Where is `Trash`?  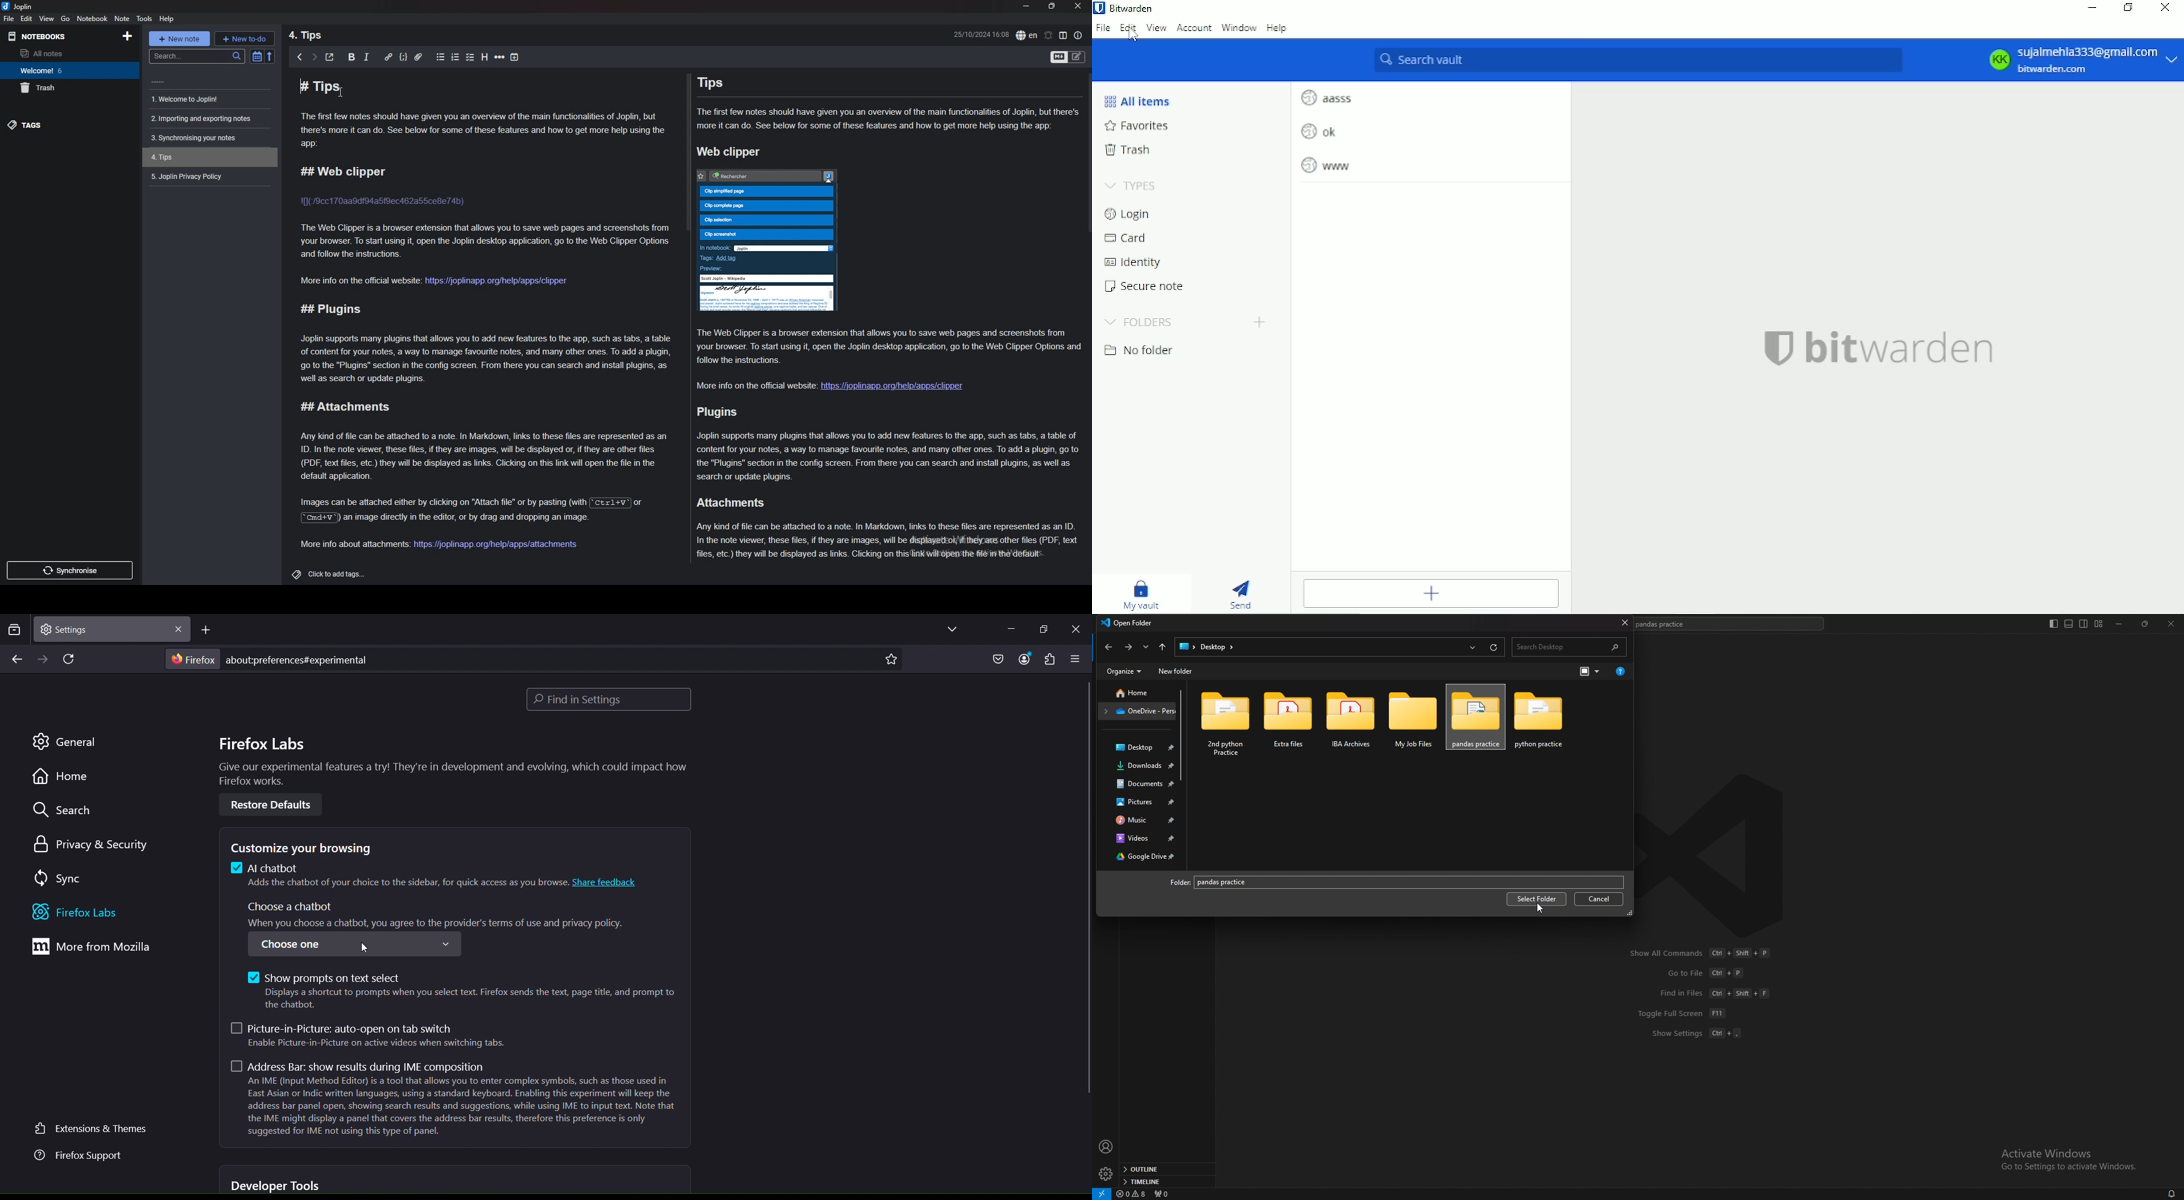 Trash is located at coordinates (1128, 150).